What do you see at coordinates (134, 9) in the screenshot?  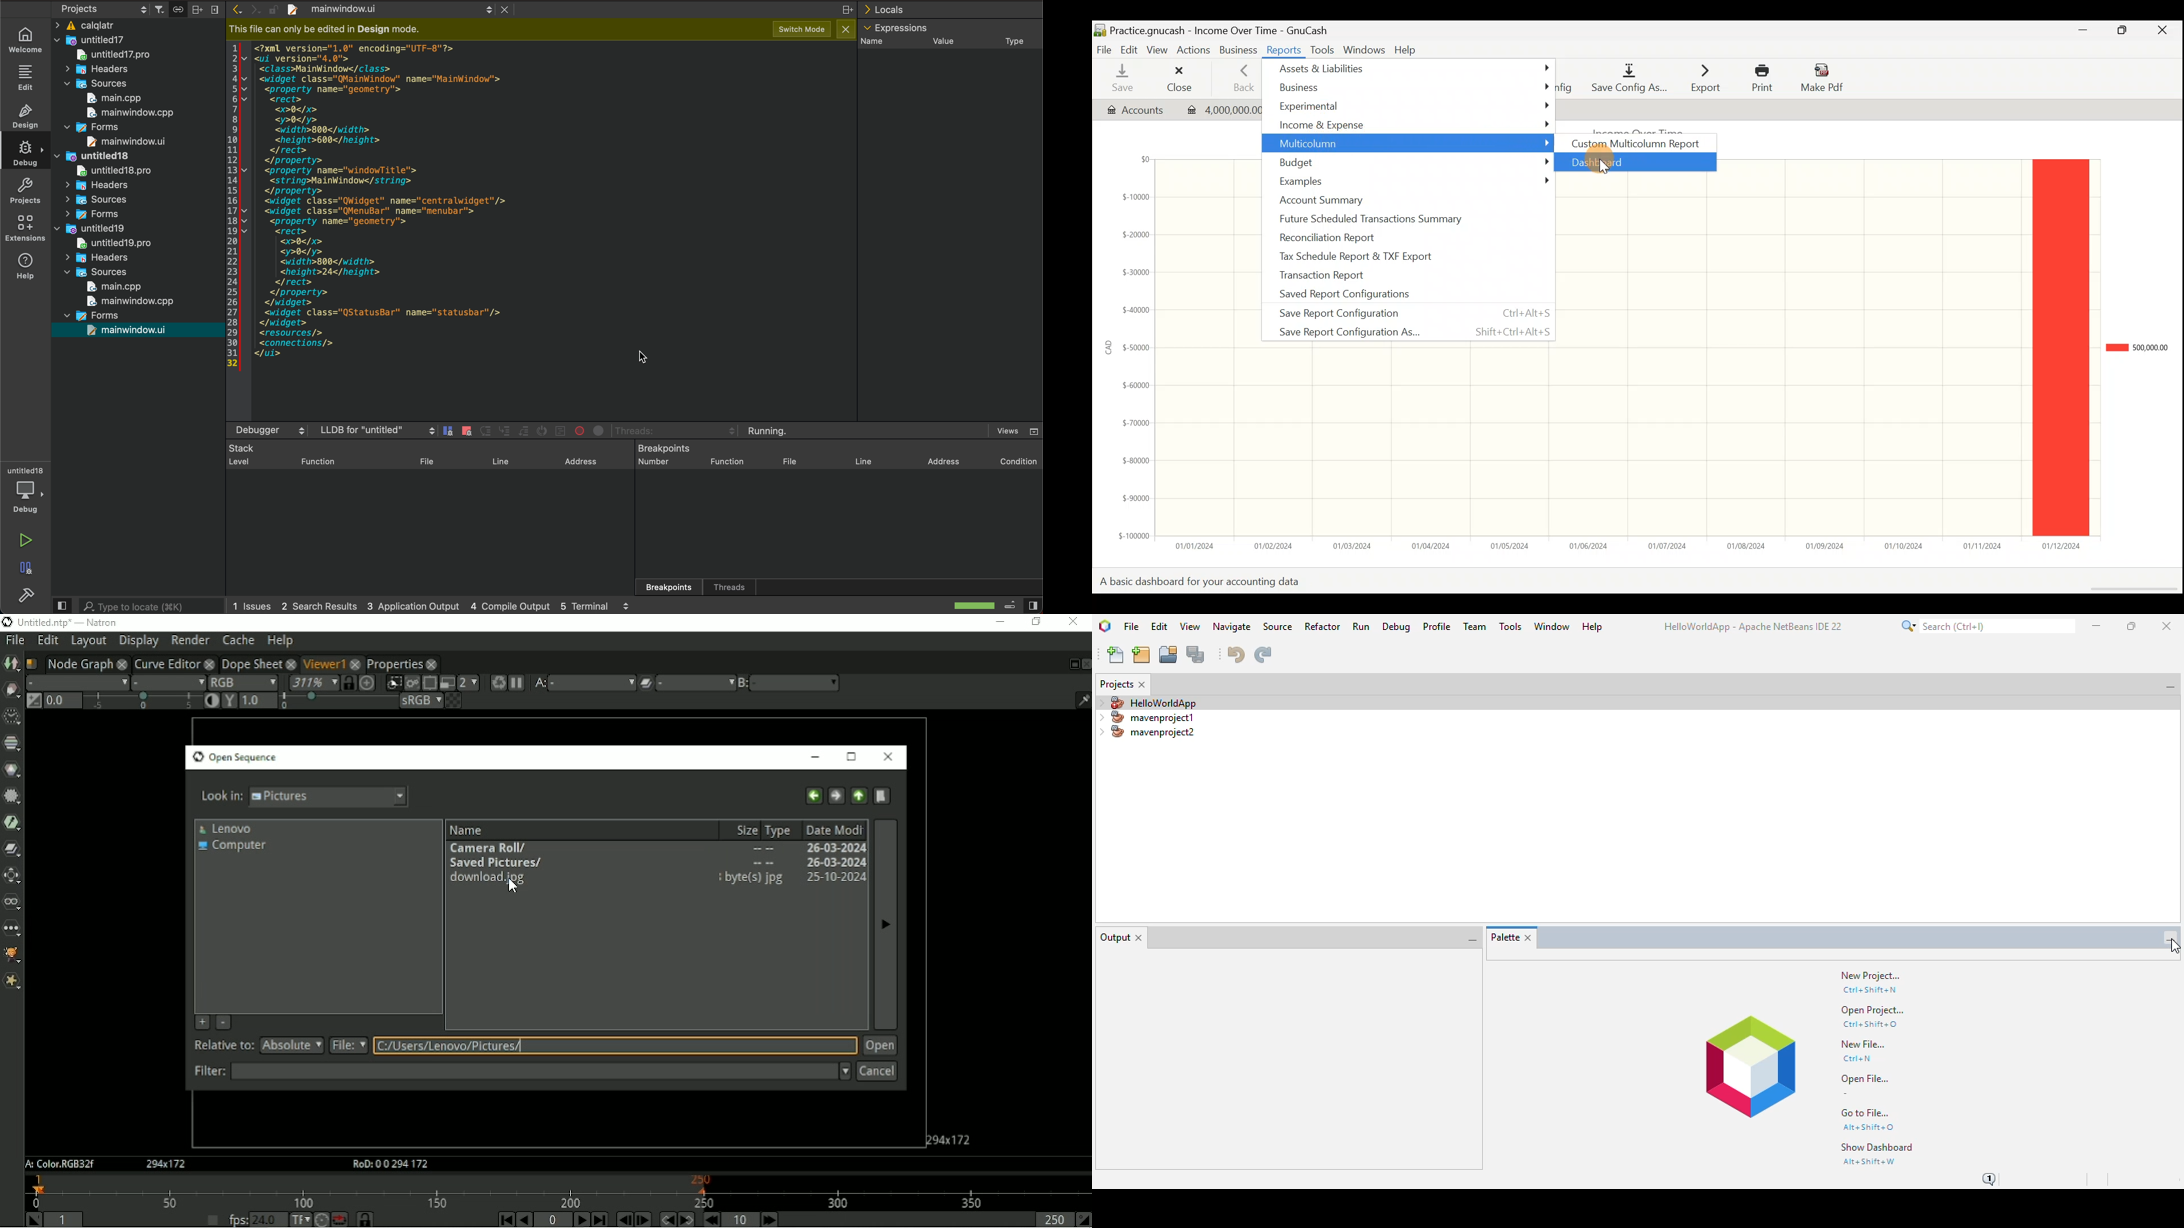 I see `project settings` at bounding box center [134, 9].